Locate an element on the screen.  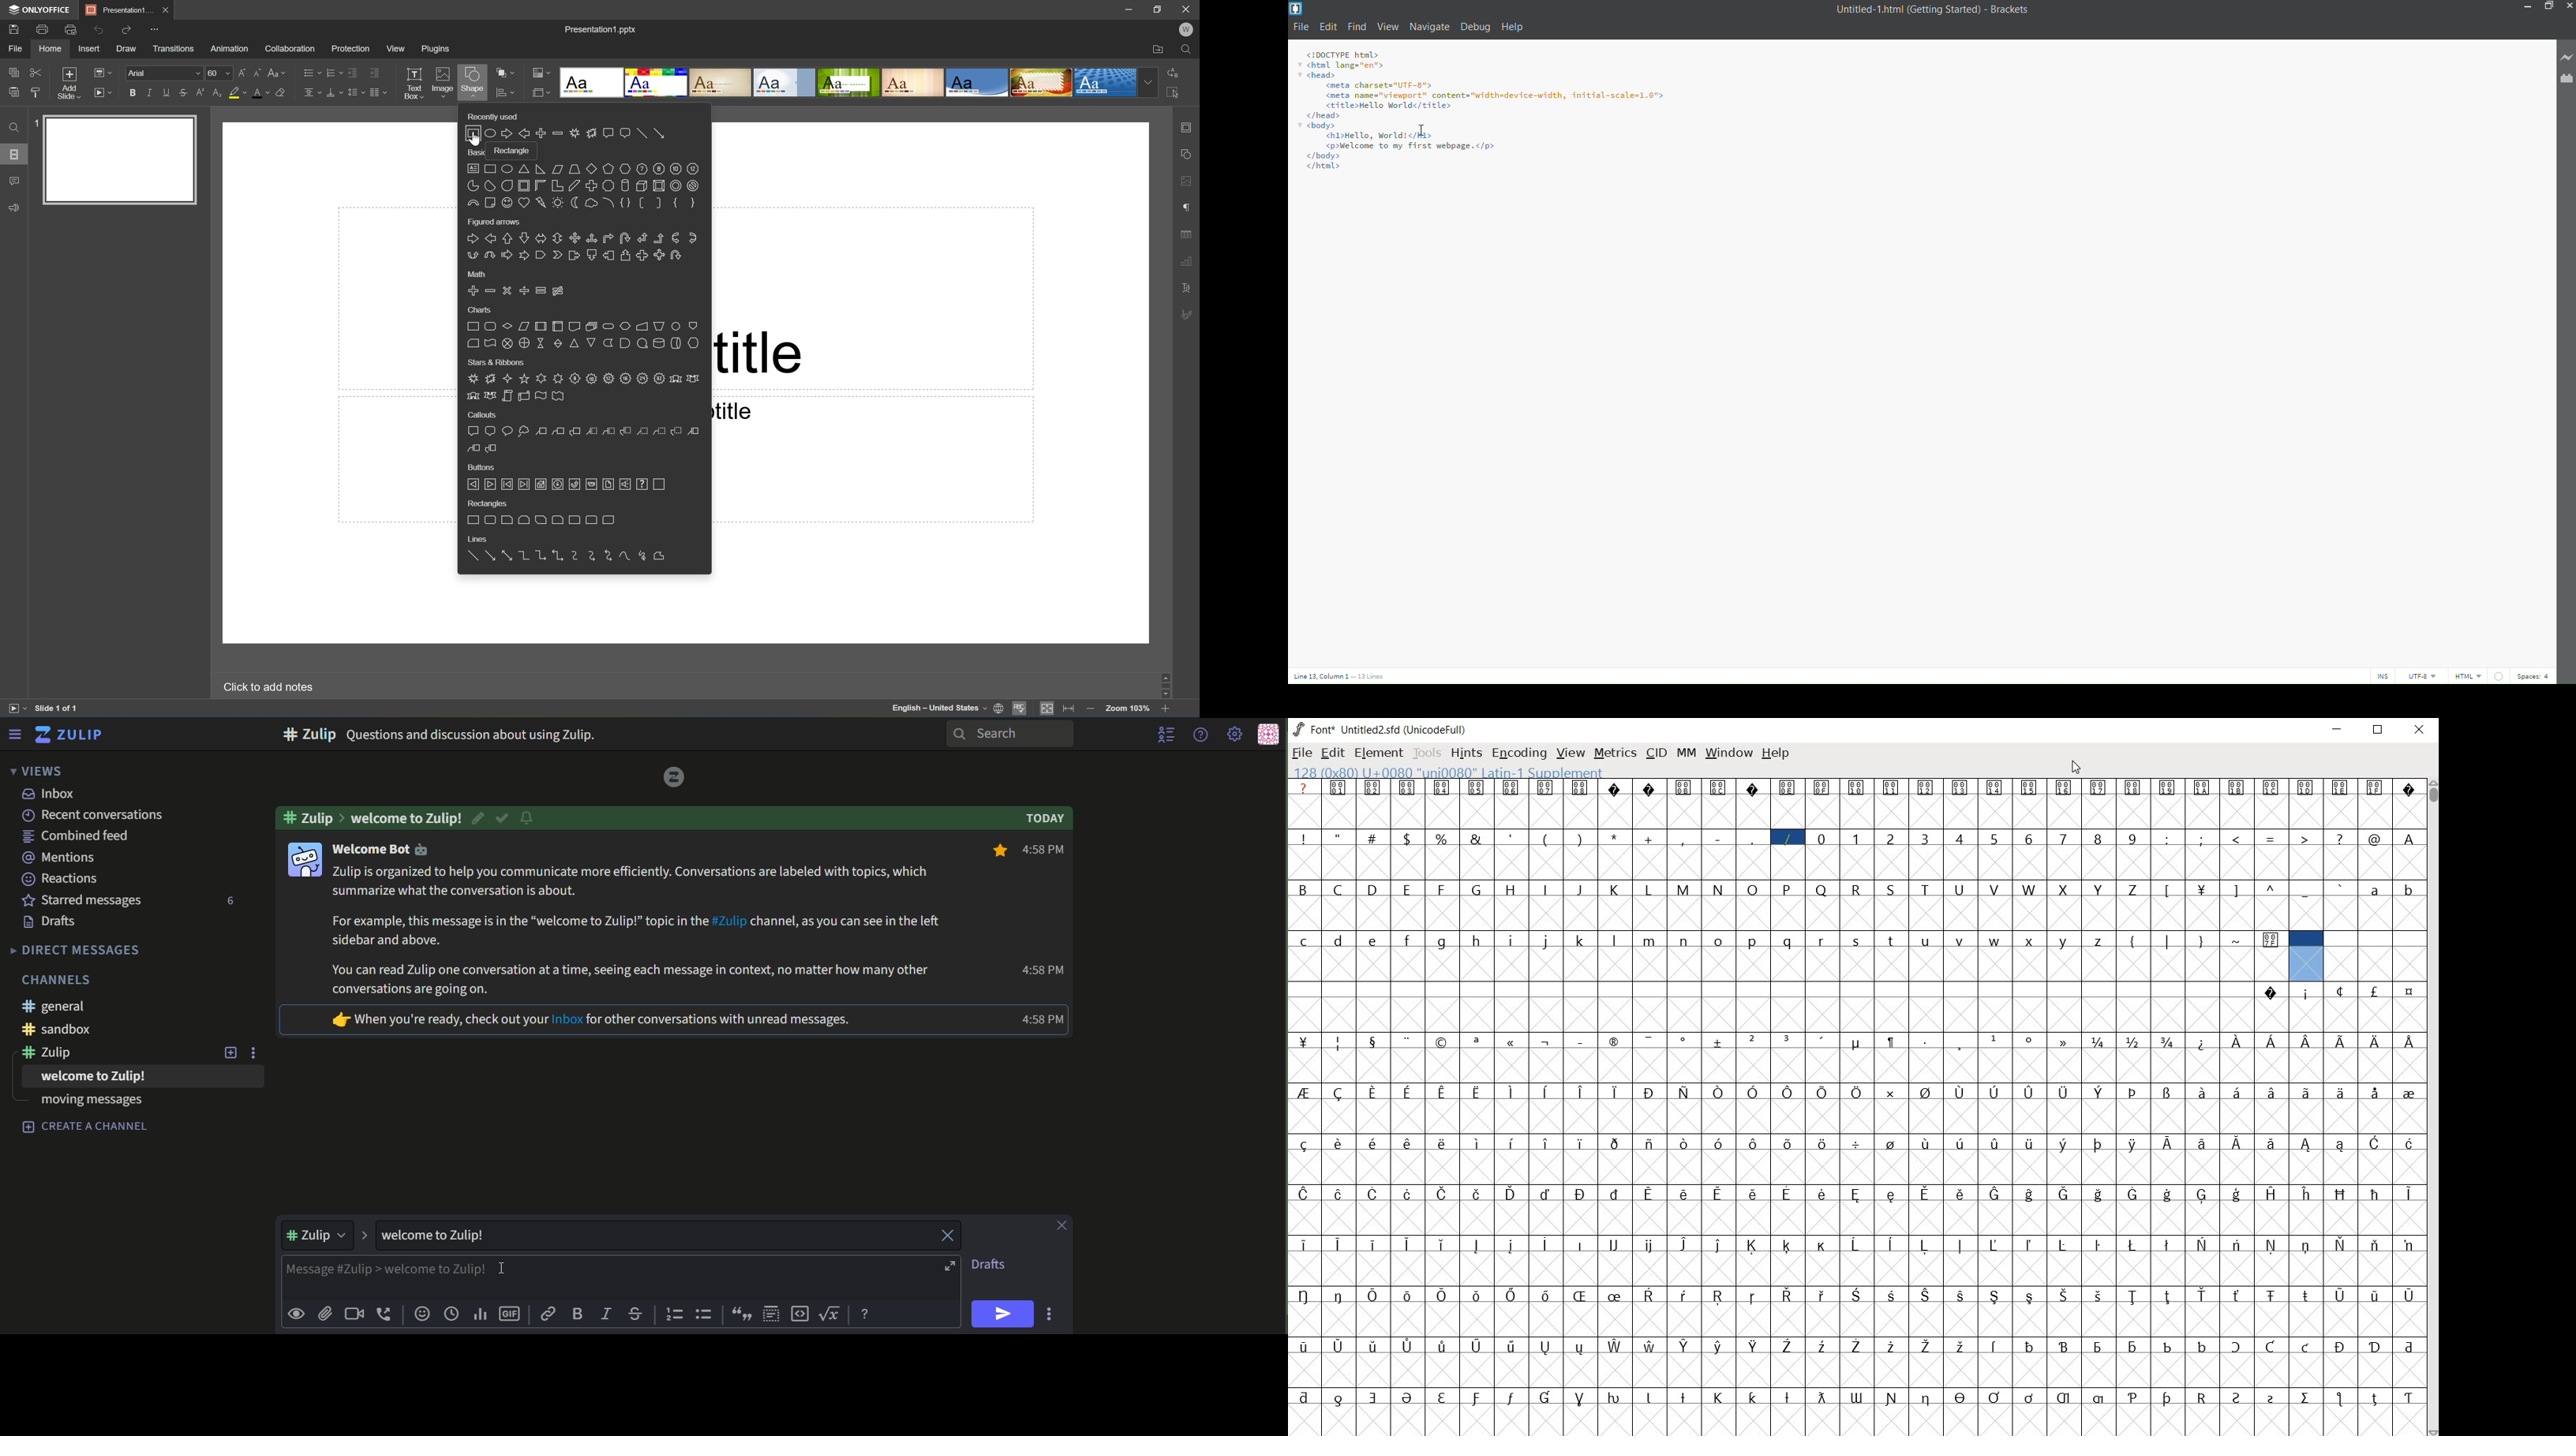
Symbol is located at coordinates (2168, 1344).